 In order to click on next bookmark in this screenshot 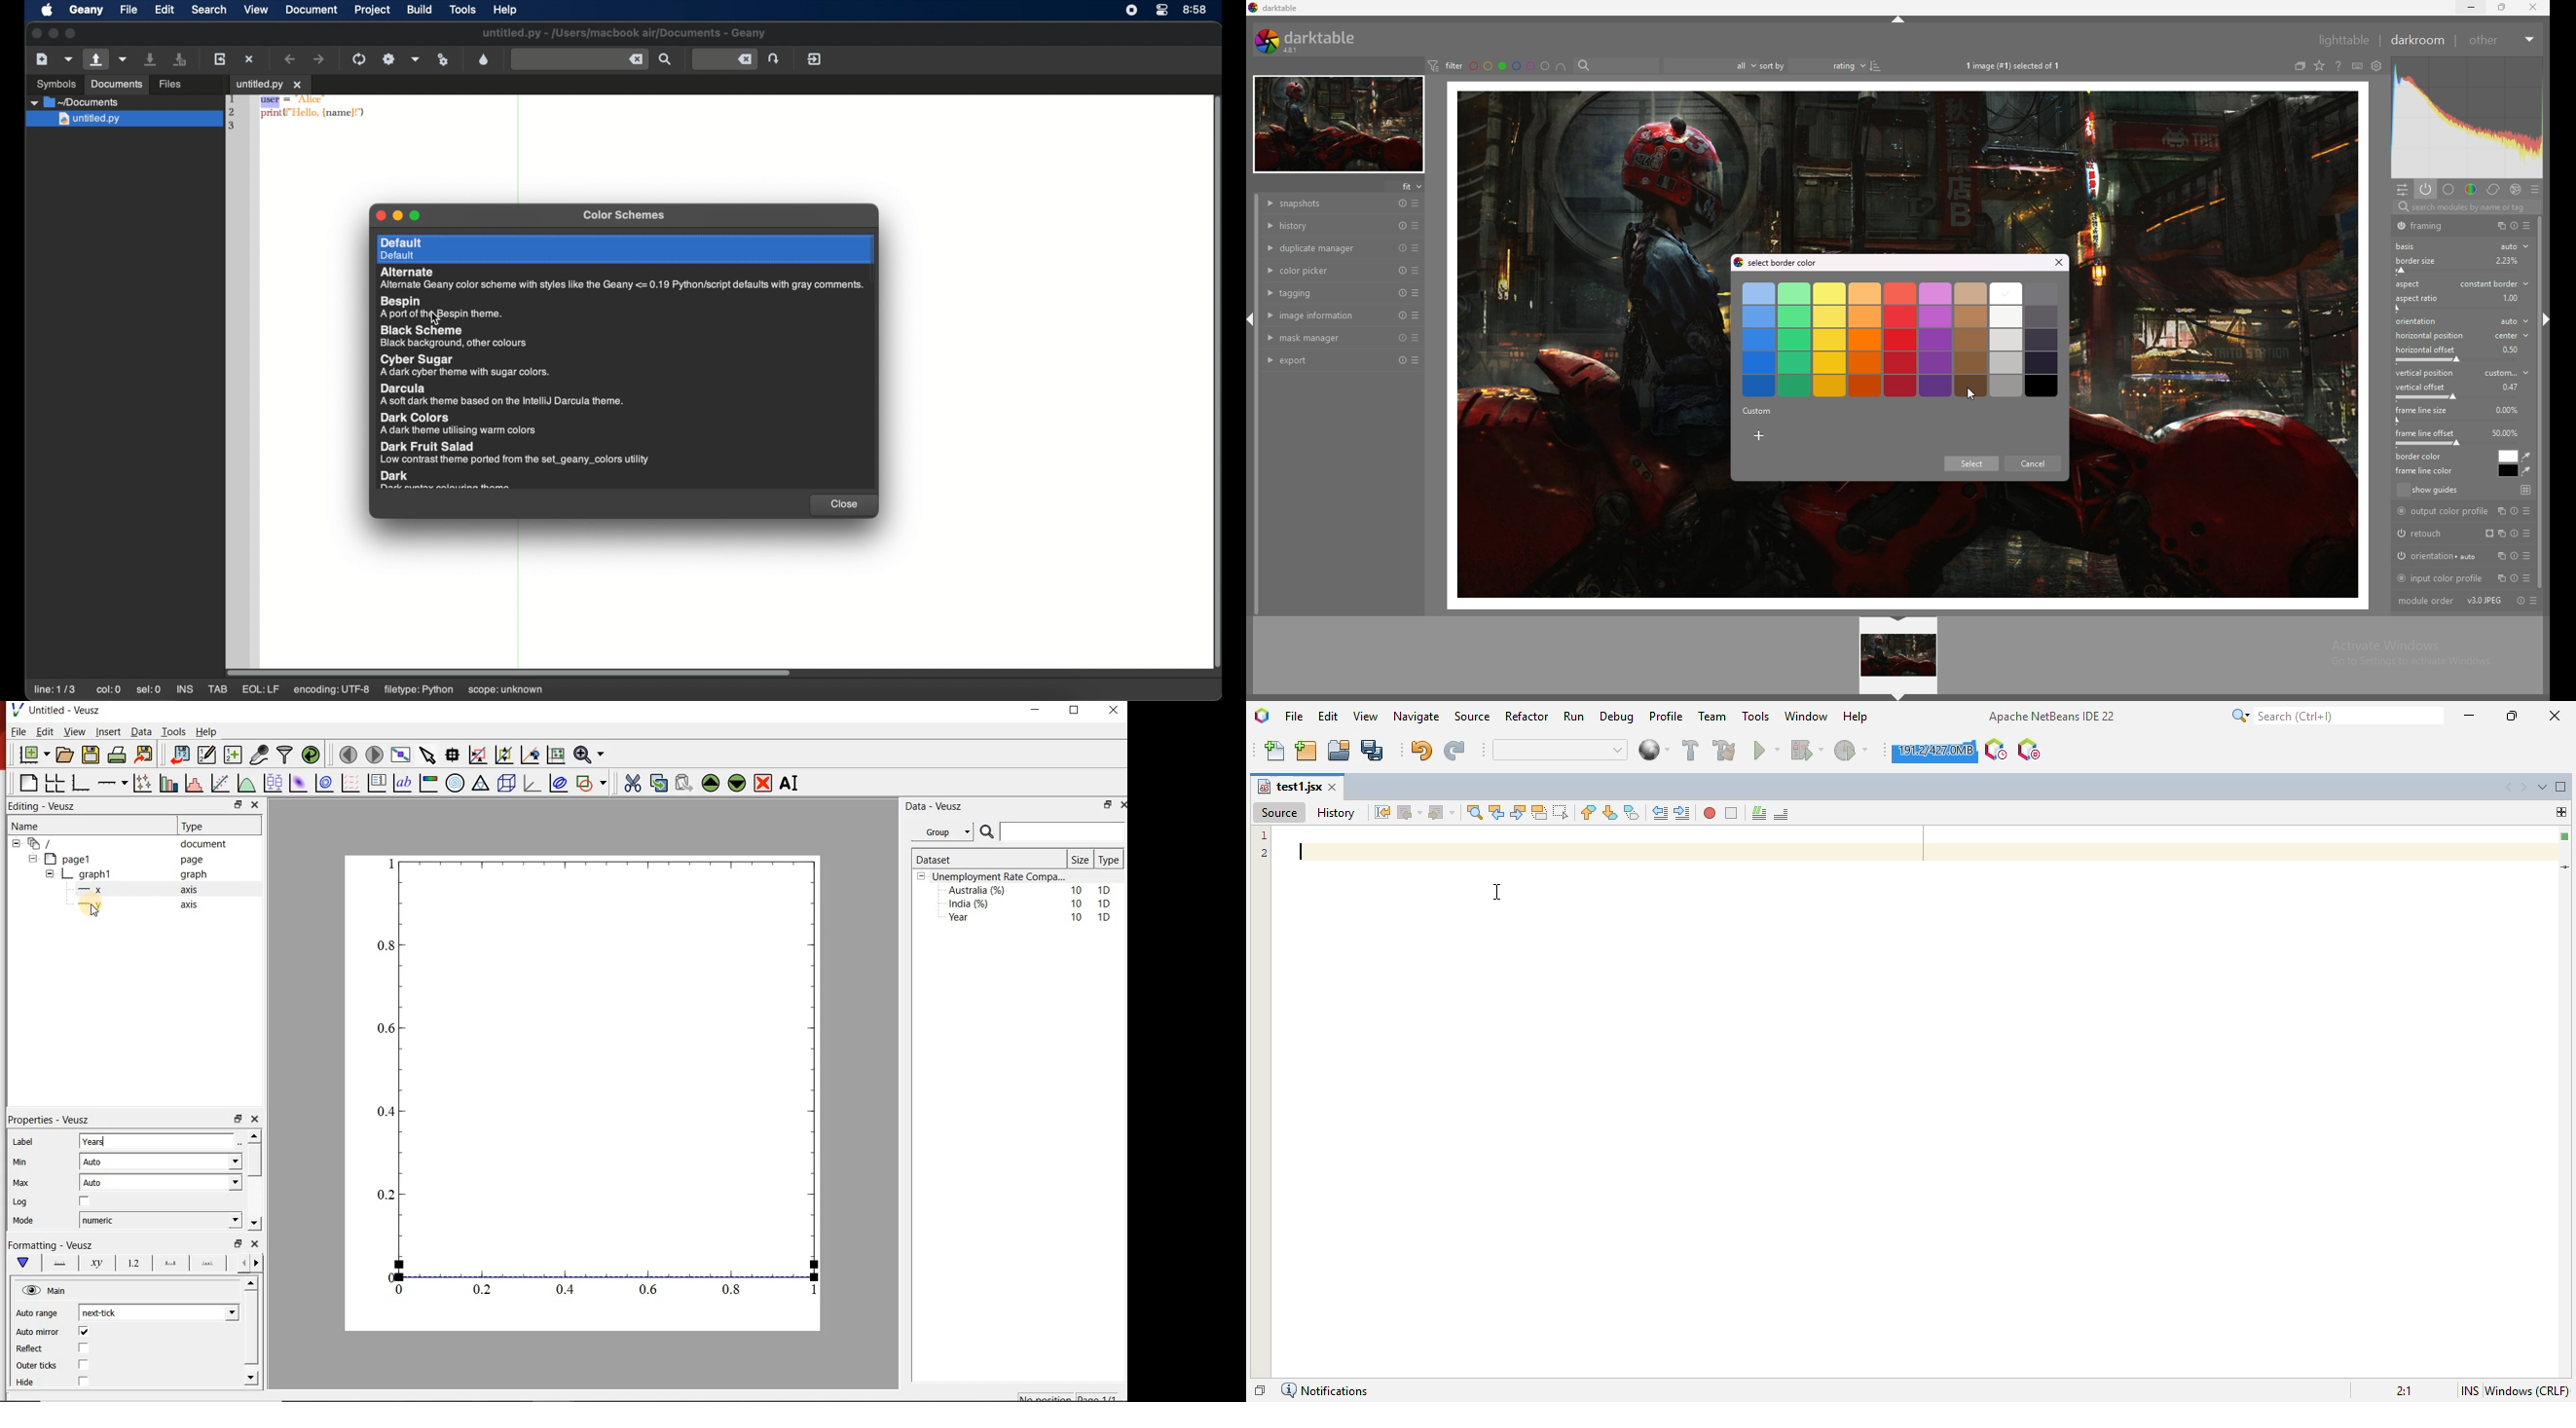, I will do `click(1610, 812)`.